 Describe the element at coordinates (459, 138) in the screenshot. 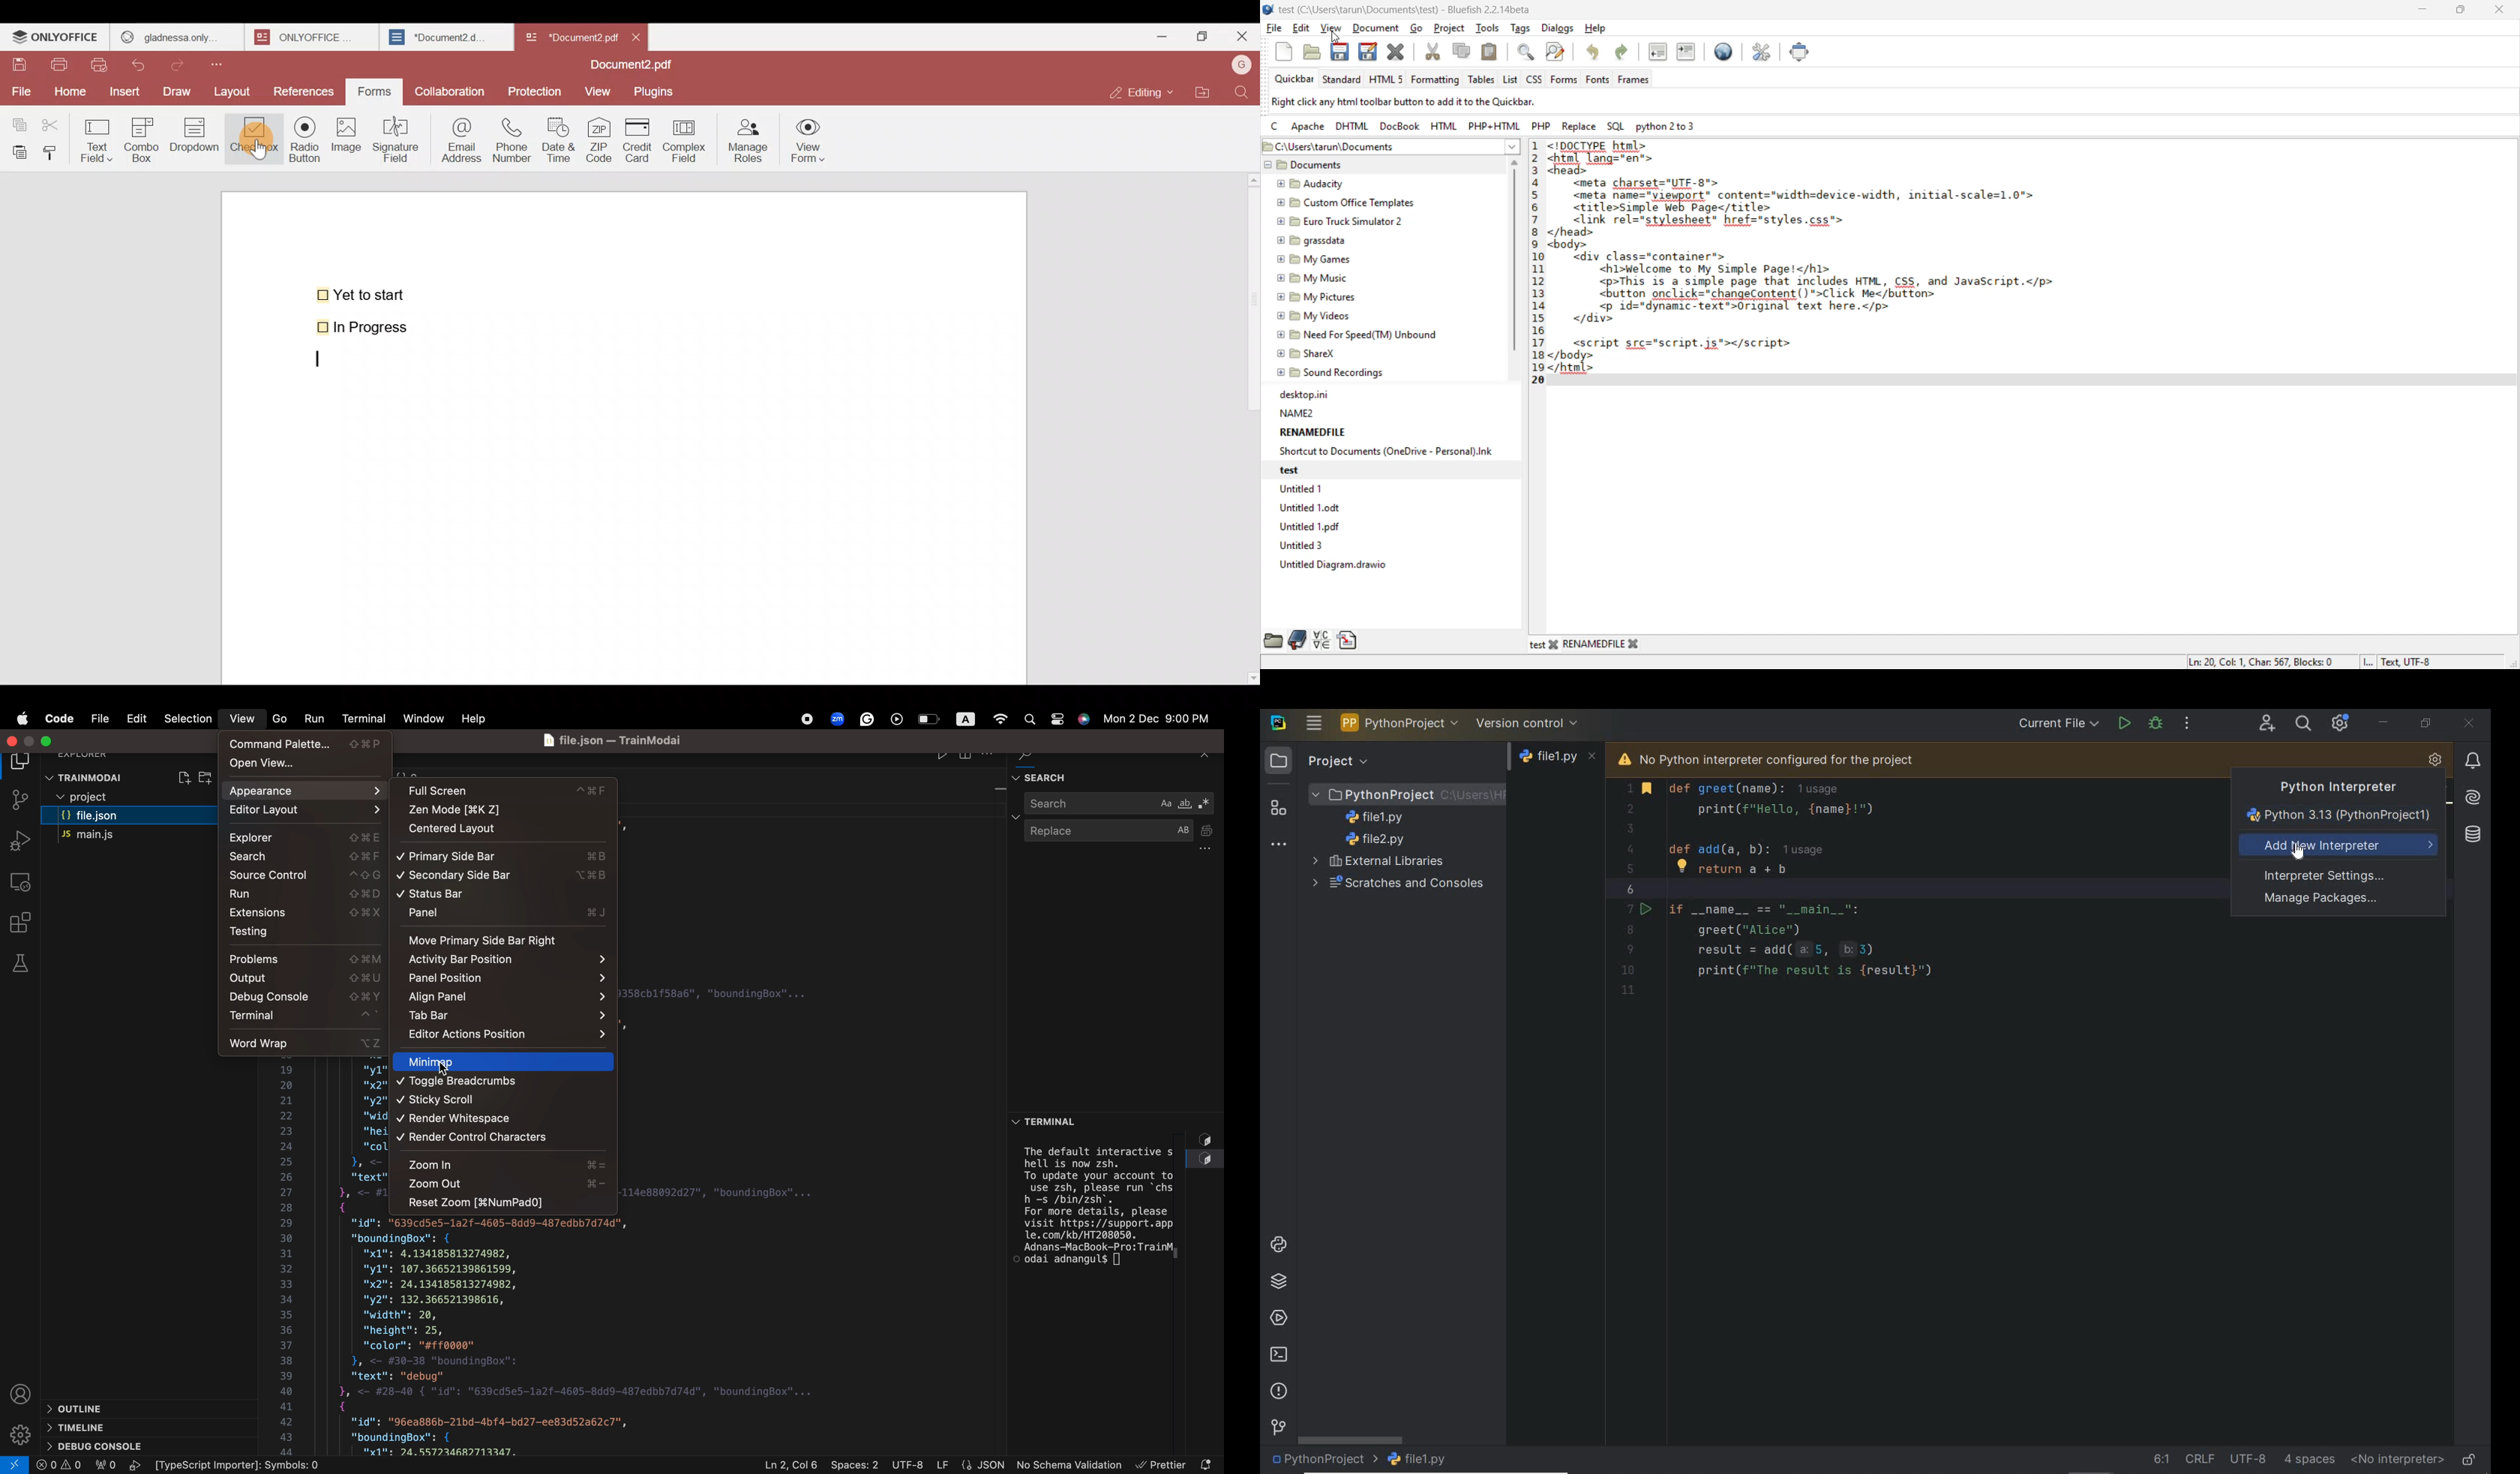

I see `Email address` at that location.